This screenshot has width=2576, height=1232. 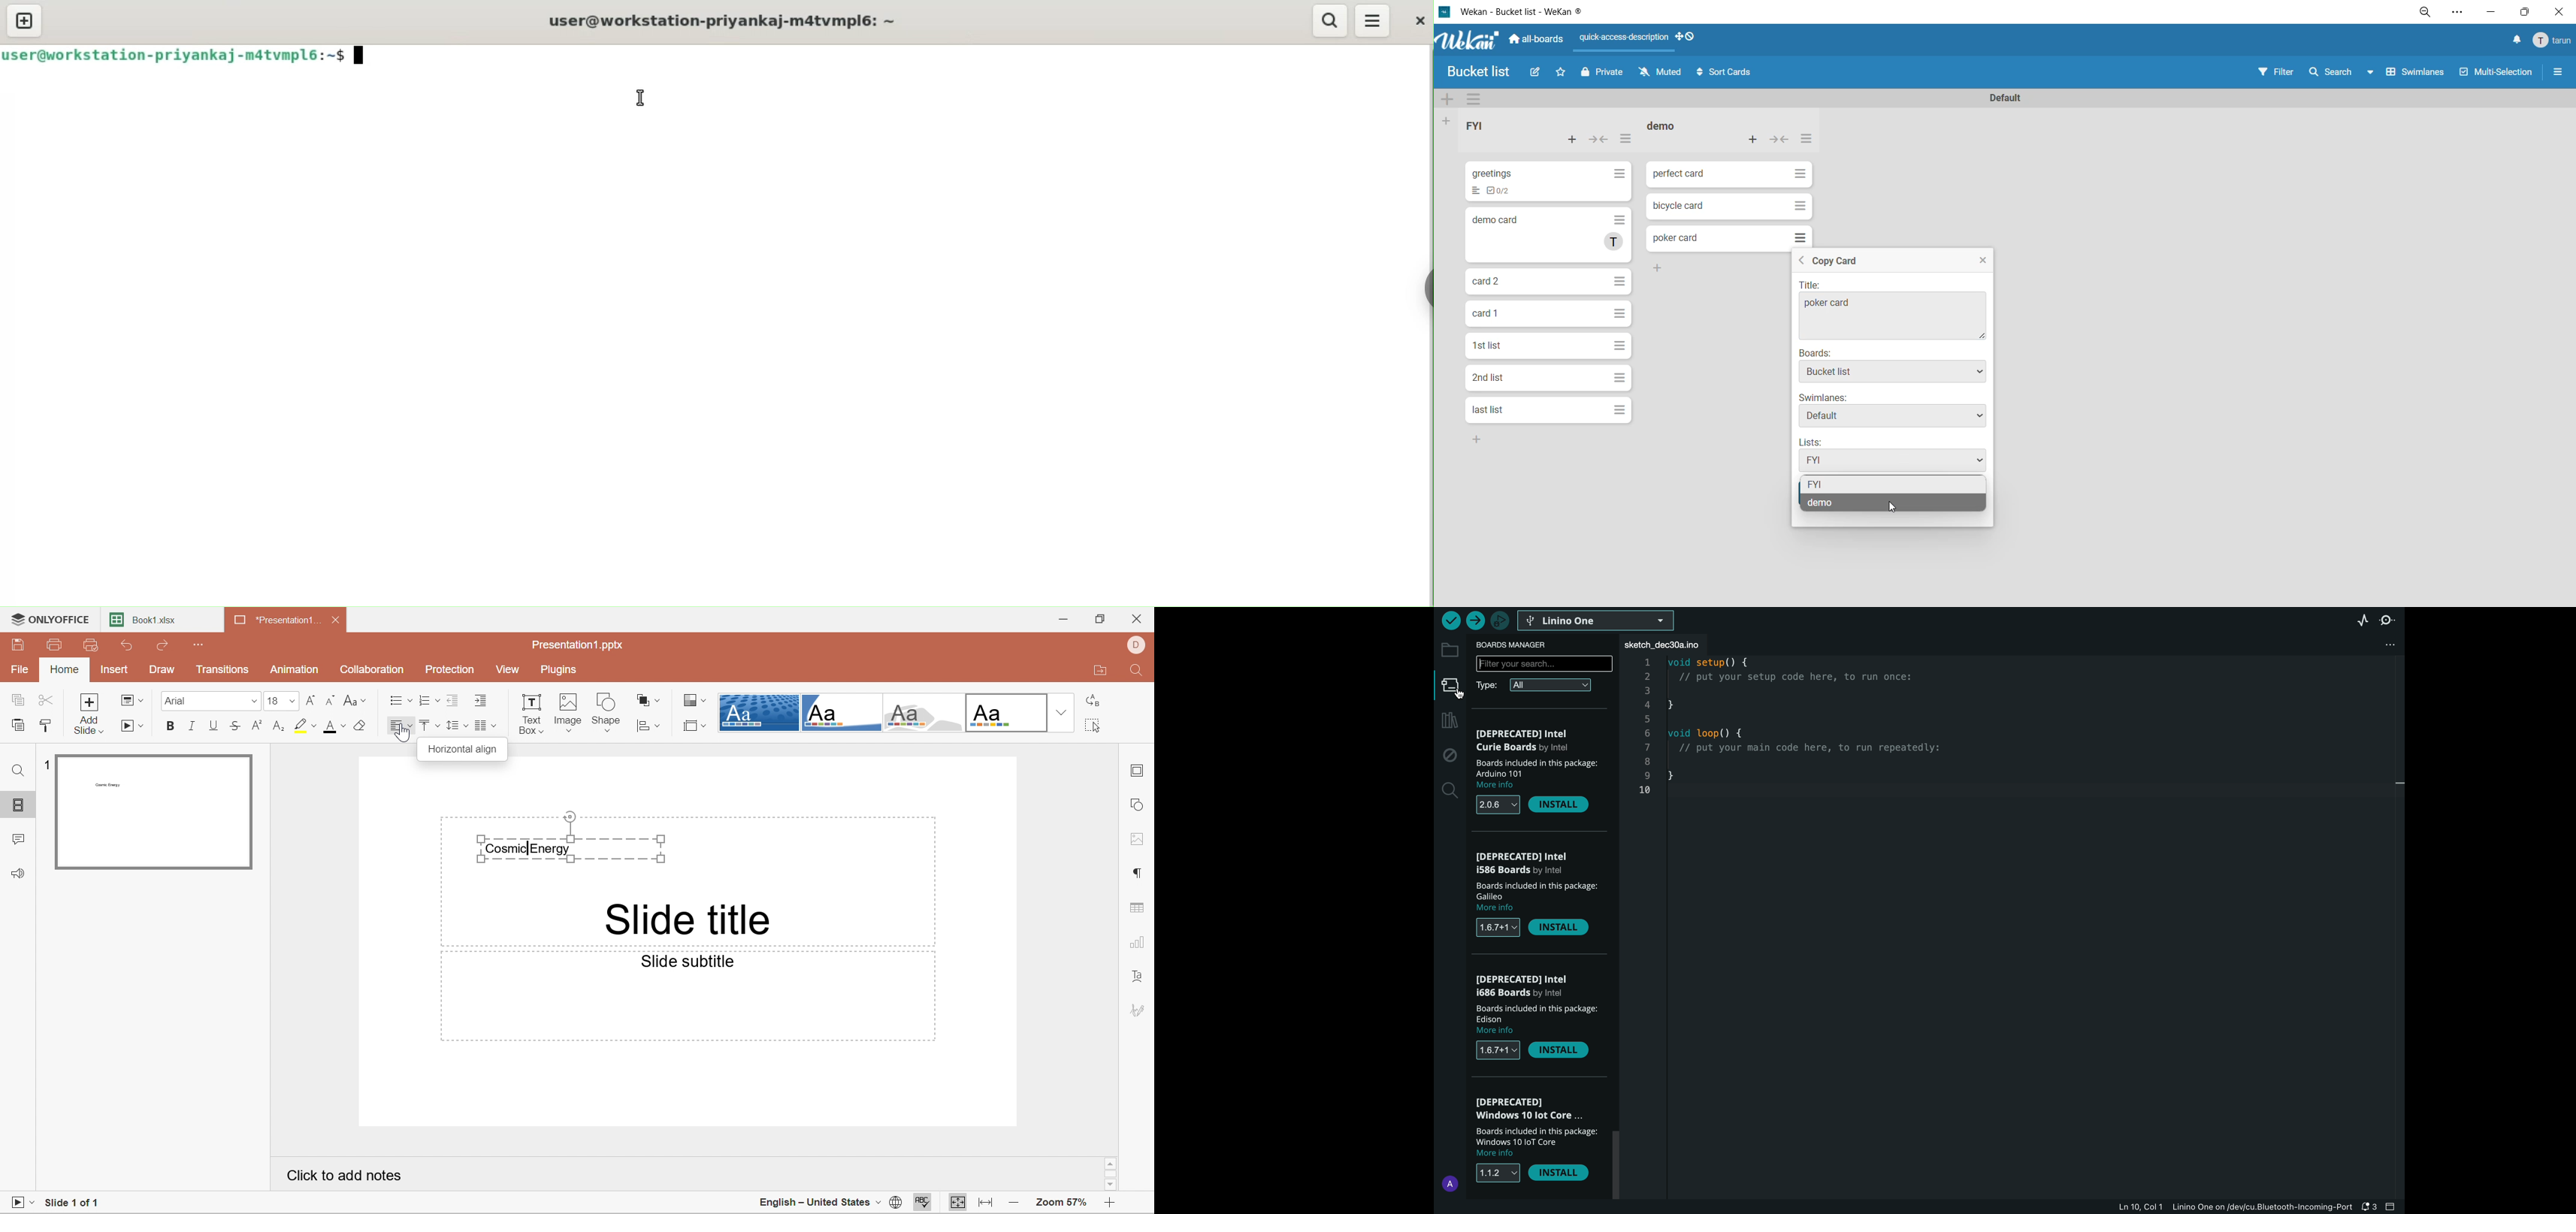 What do you see at coordinates (1140, 1009) in the screenshot?
I see `Signature settings` at bounding box center [1140, 1009].